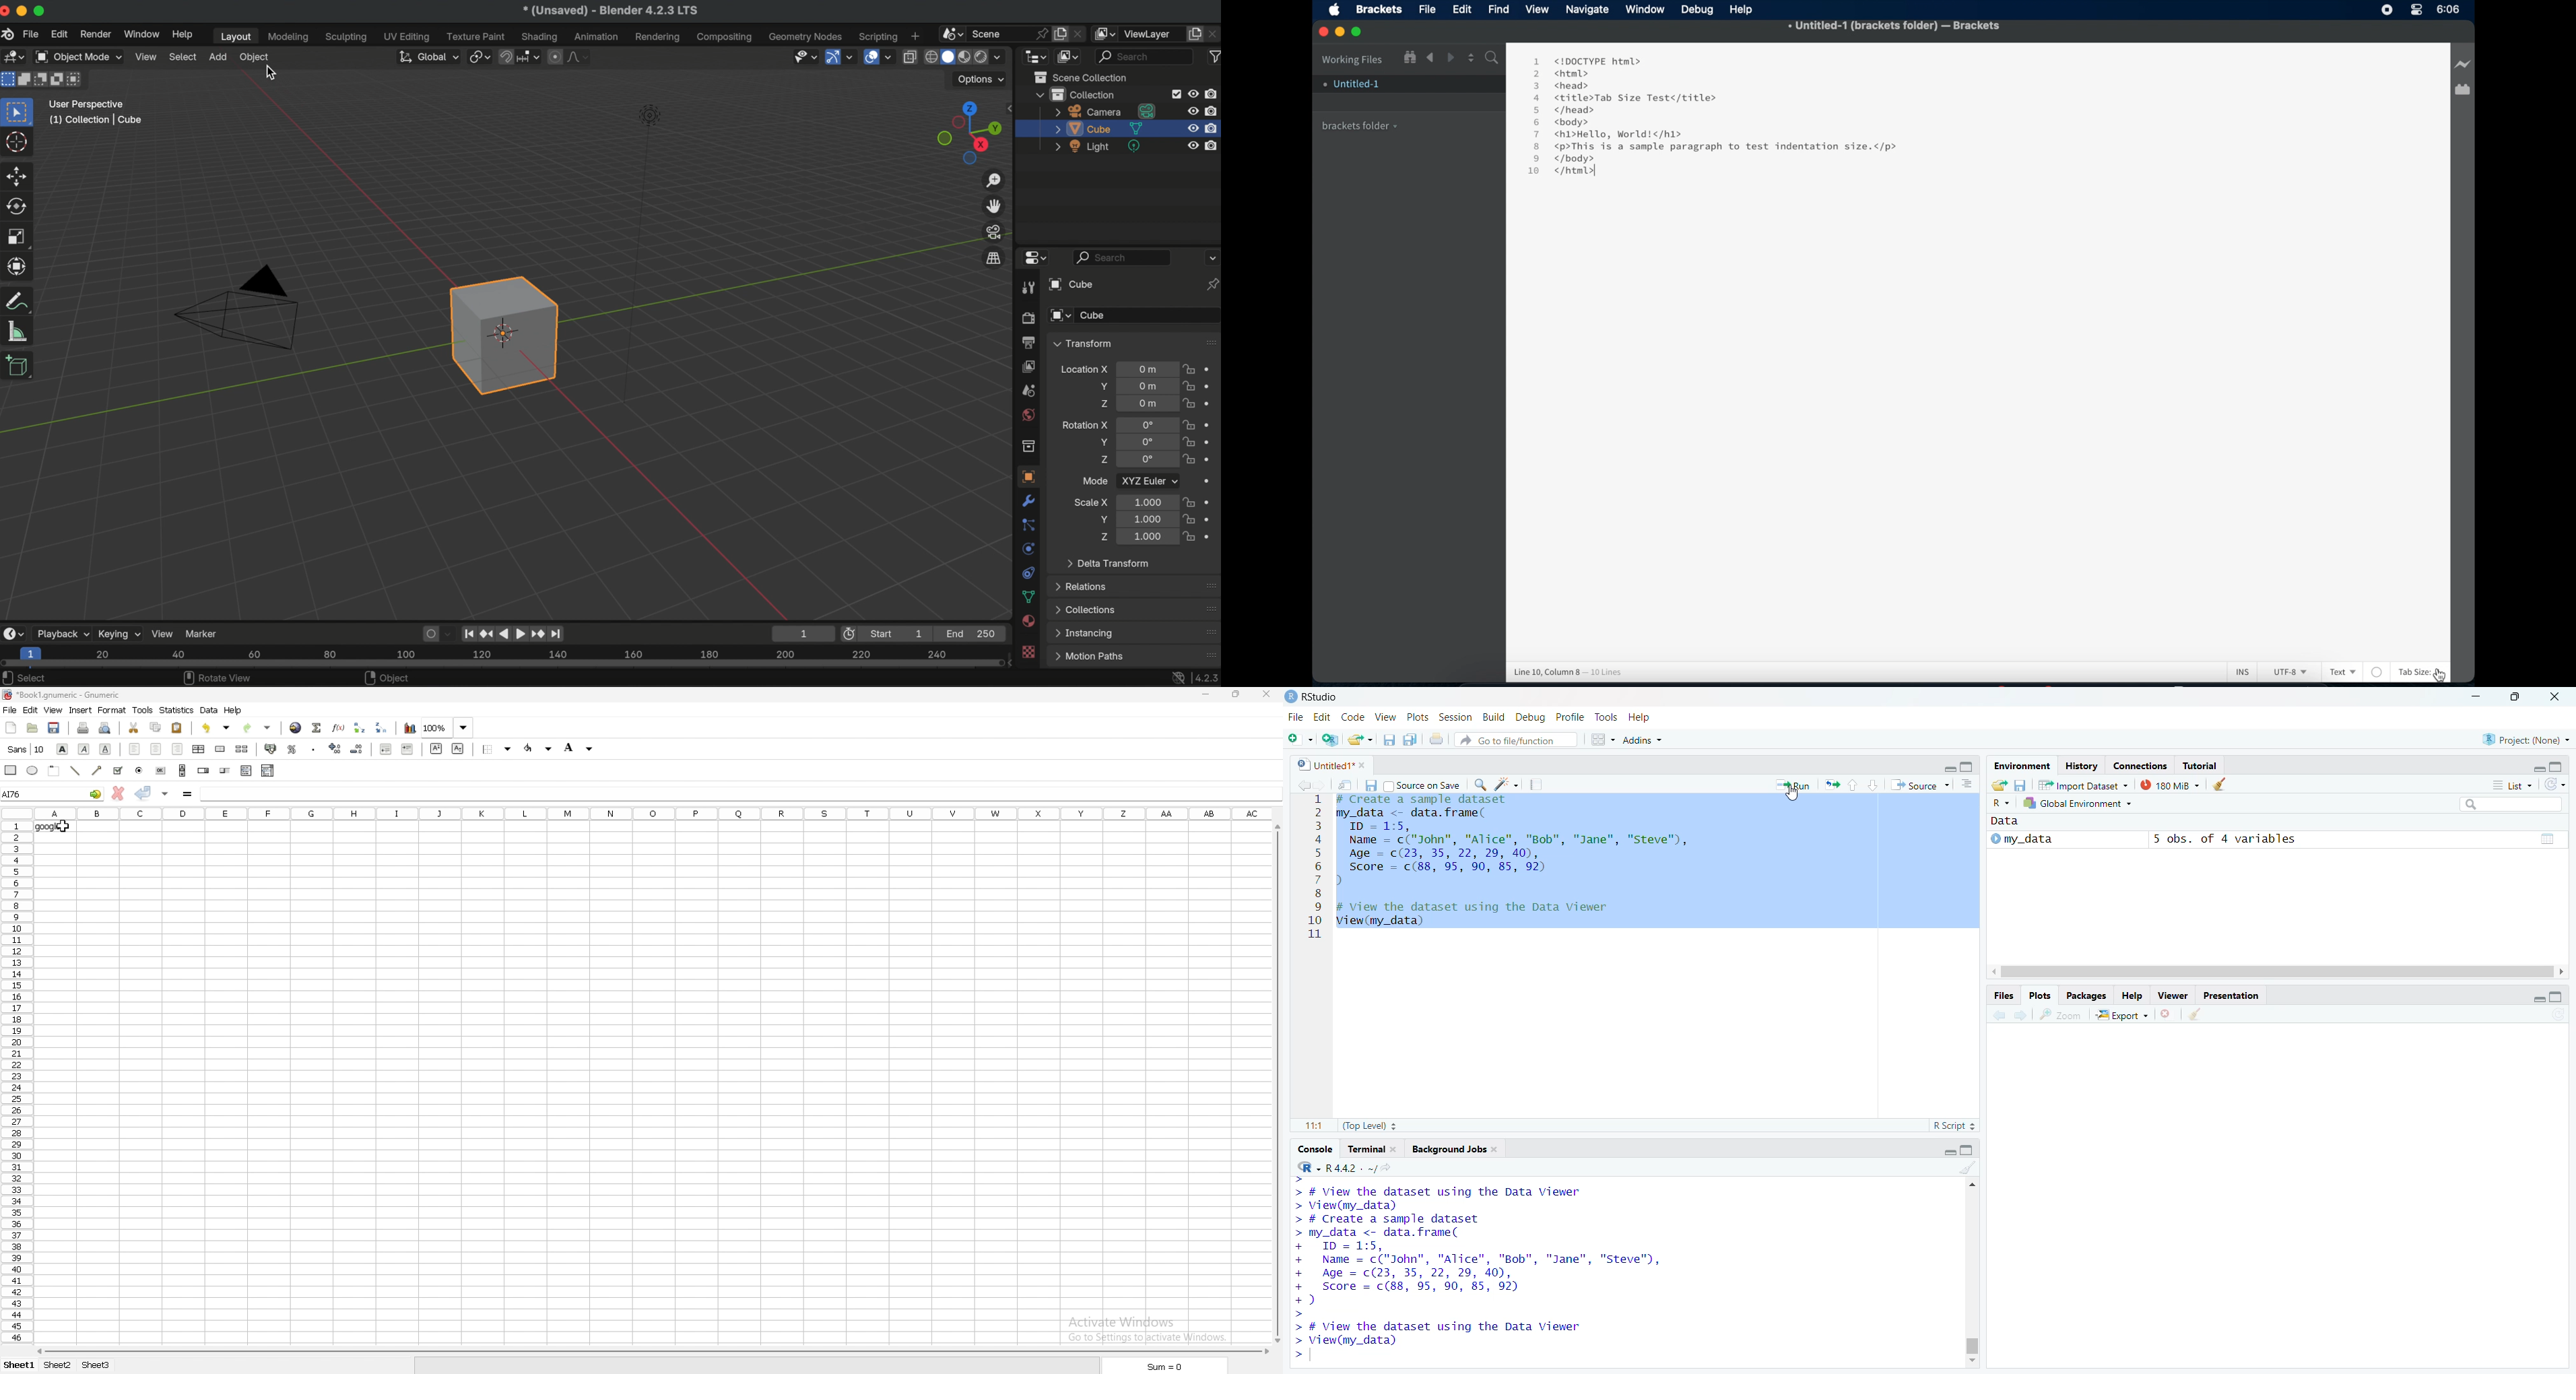  Describe the element at coordinates (59, 1365) in the screenshot. I see `sheet 2` at that location.